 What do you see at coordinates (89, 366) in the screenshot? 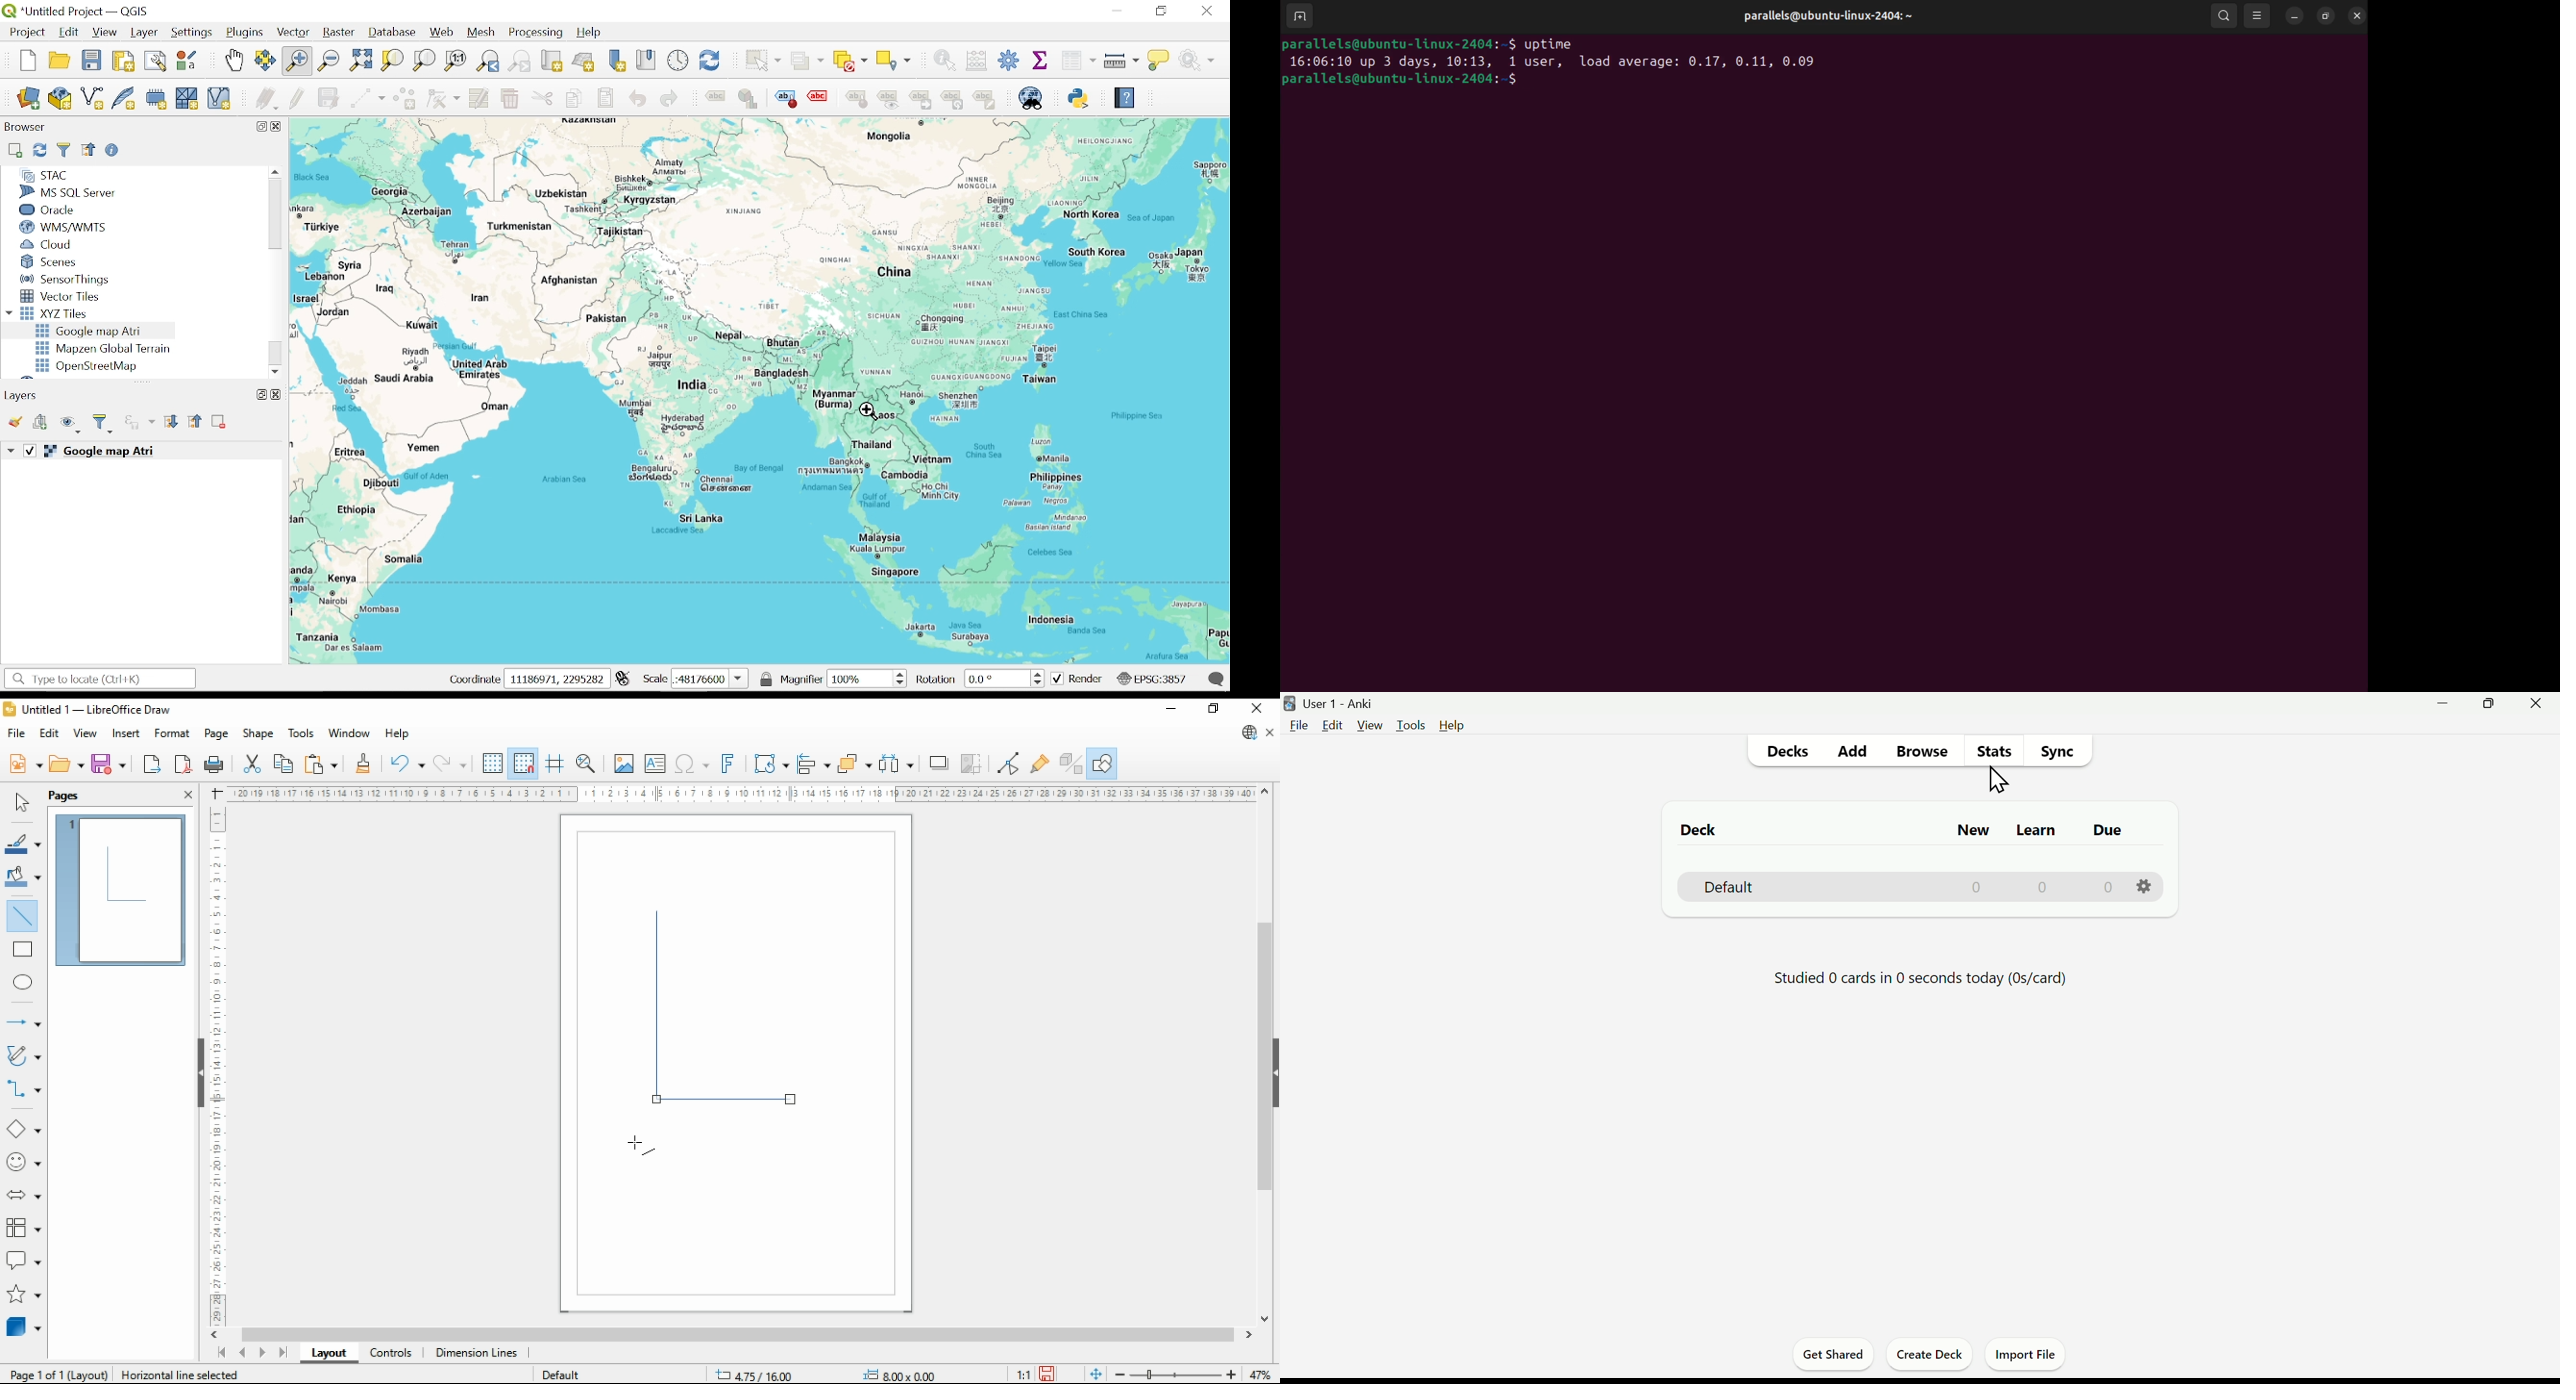
I see `OpenStreetMap` at bounding box center [89, 366].